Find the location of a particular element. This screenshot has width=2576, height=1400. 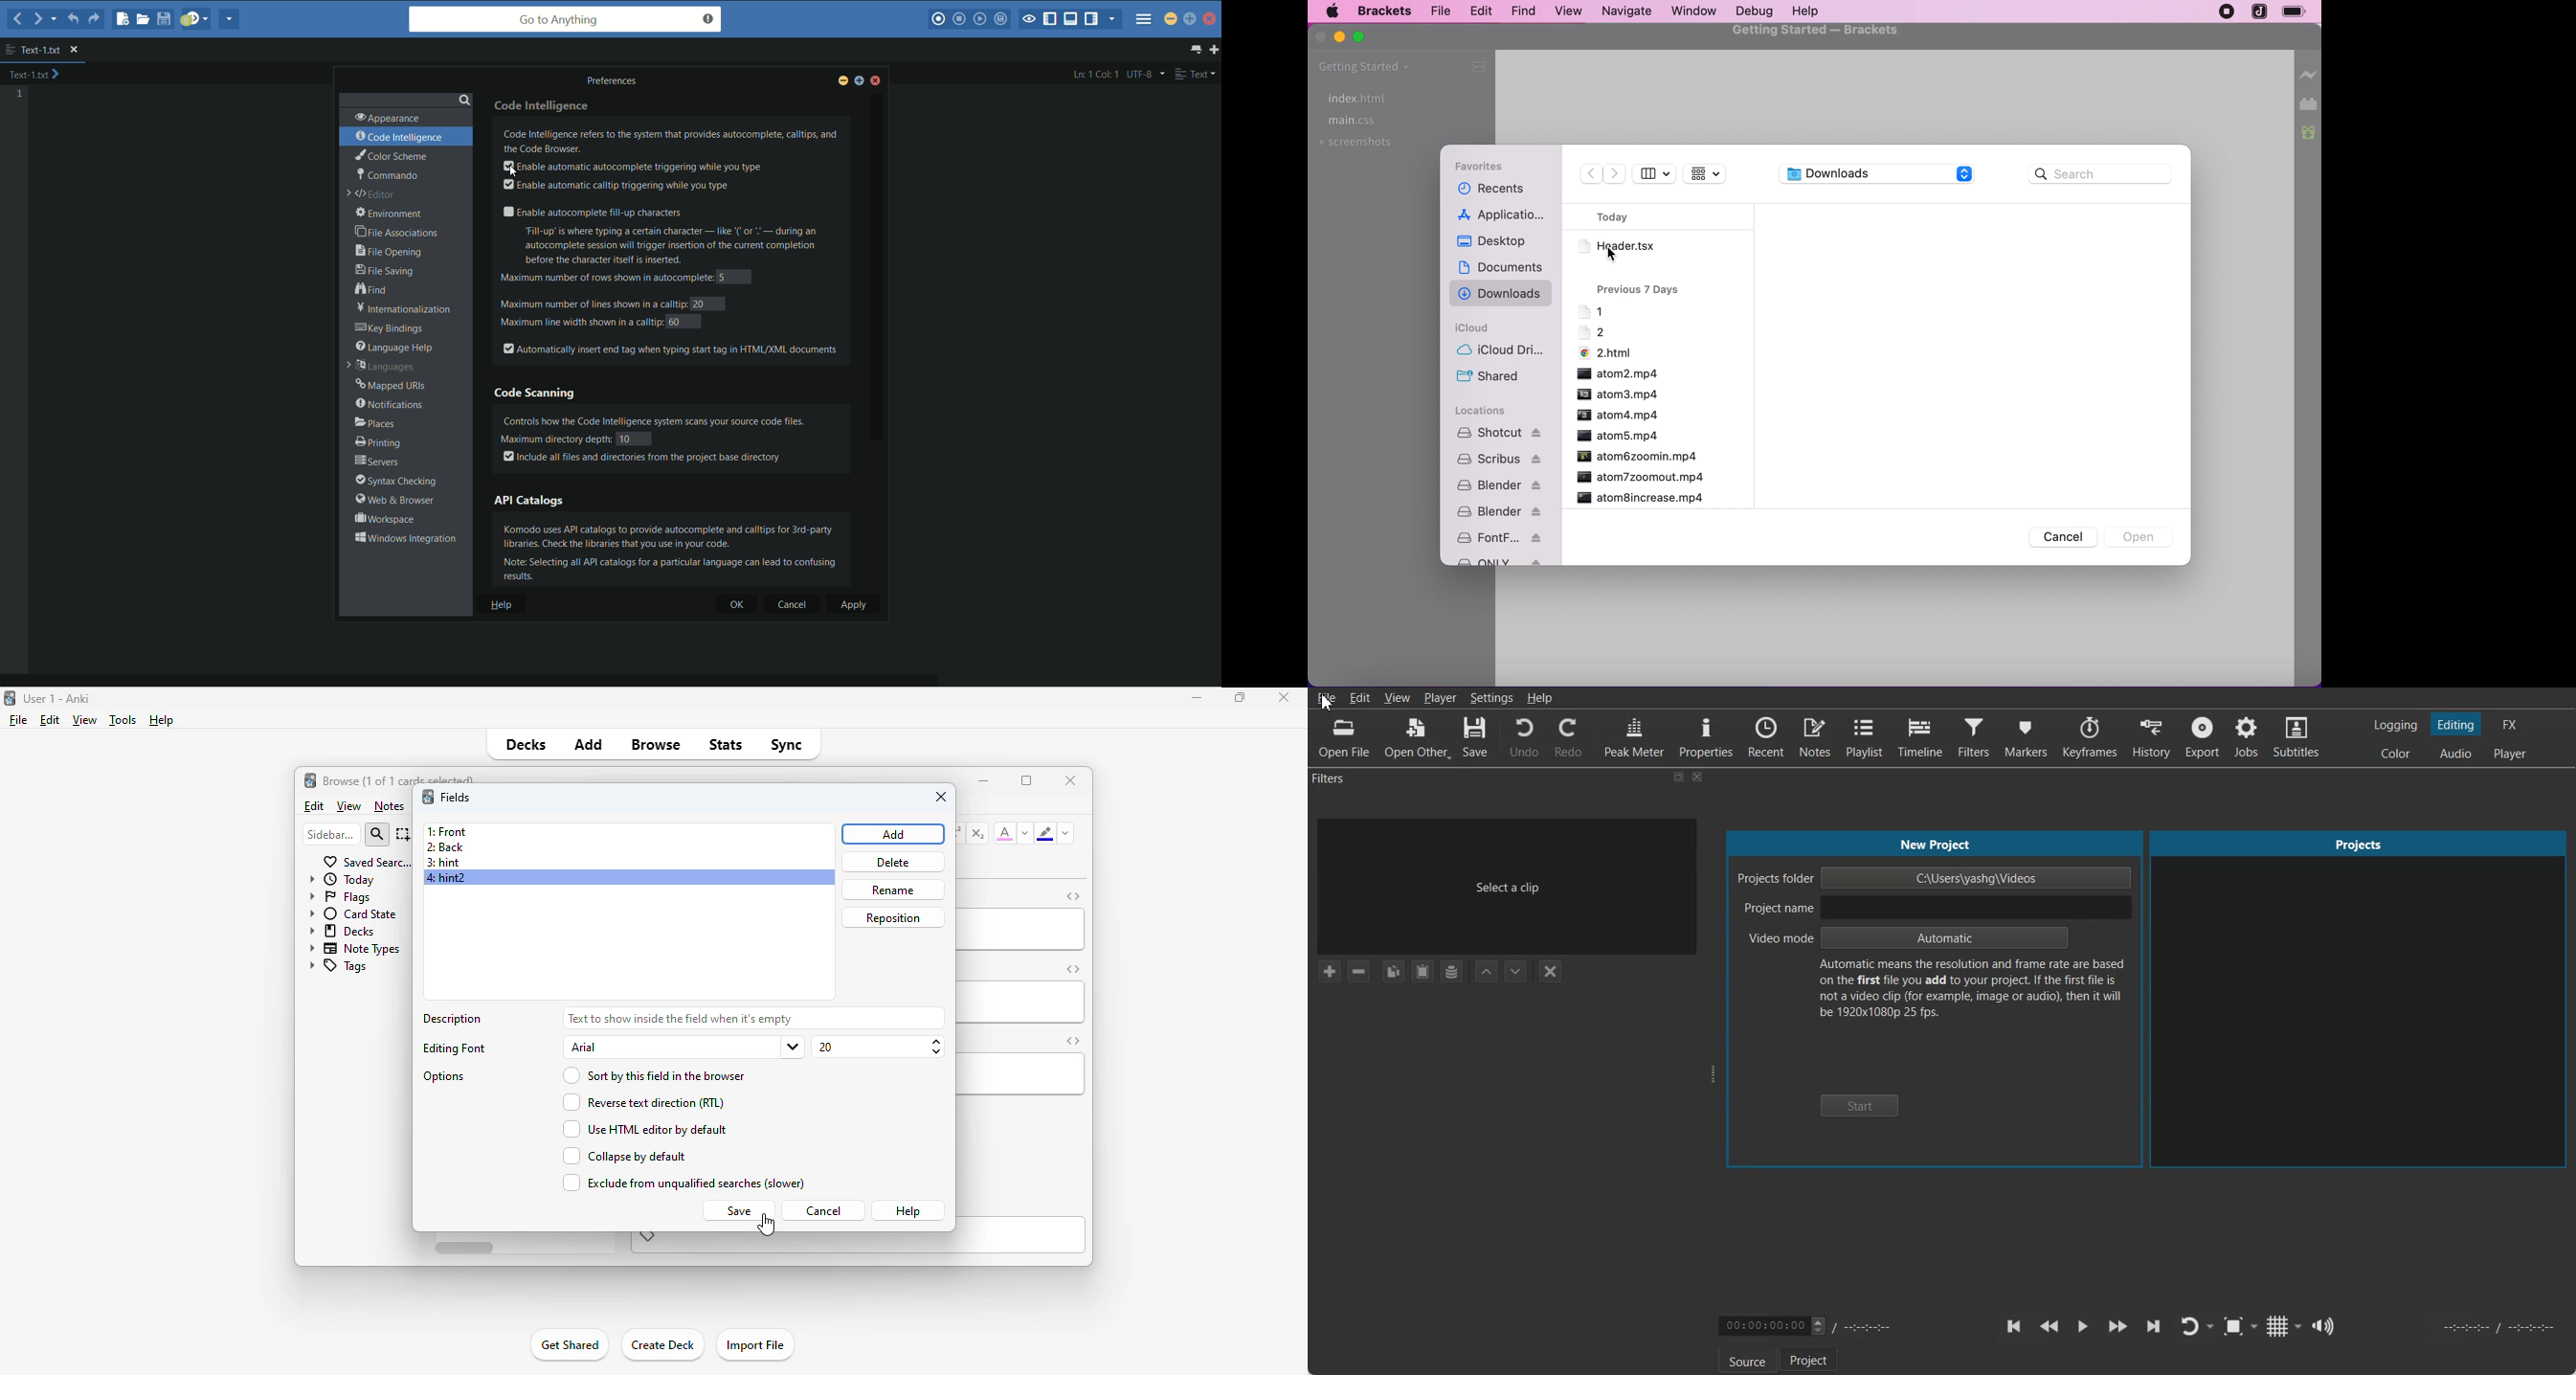

stats is located at coordinates (727, 744).